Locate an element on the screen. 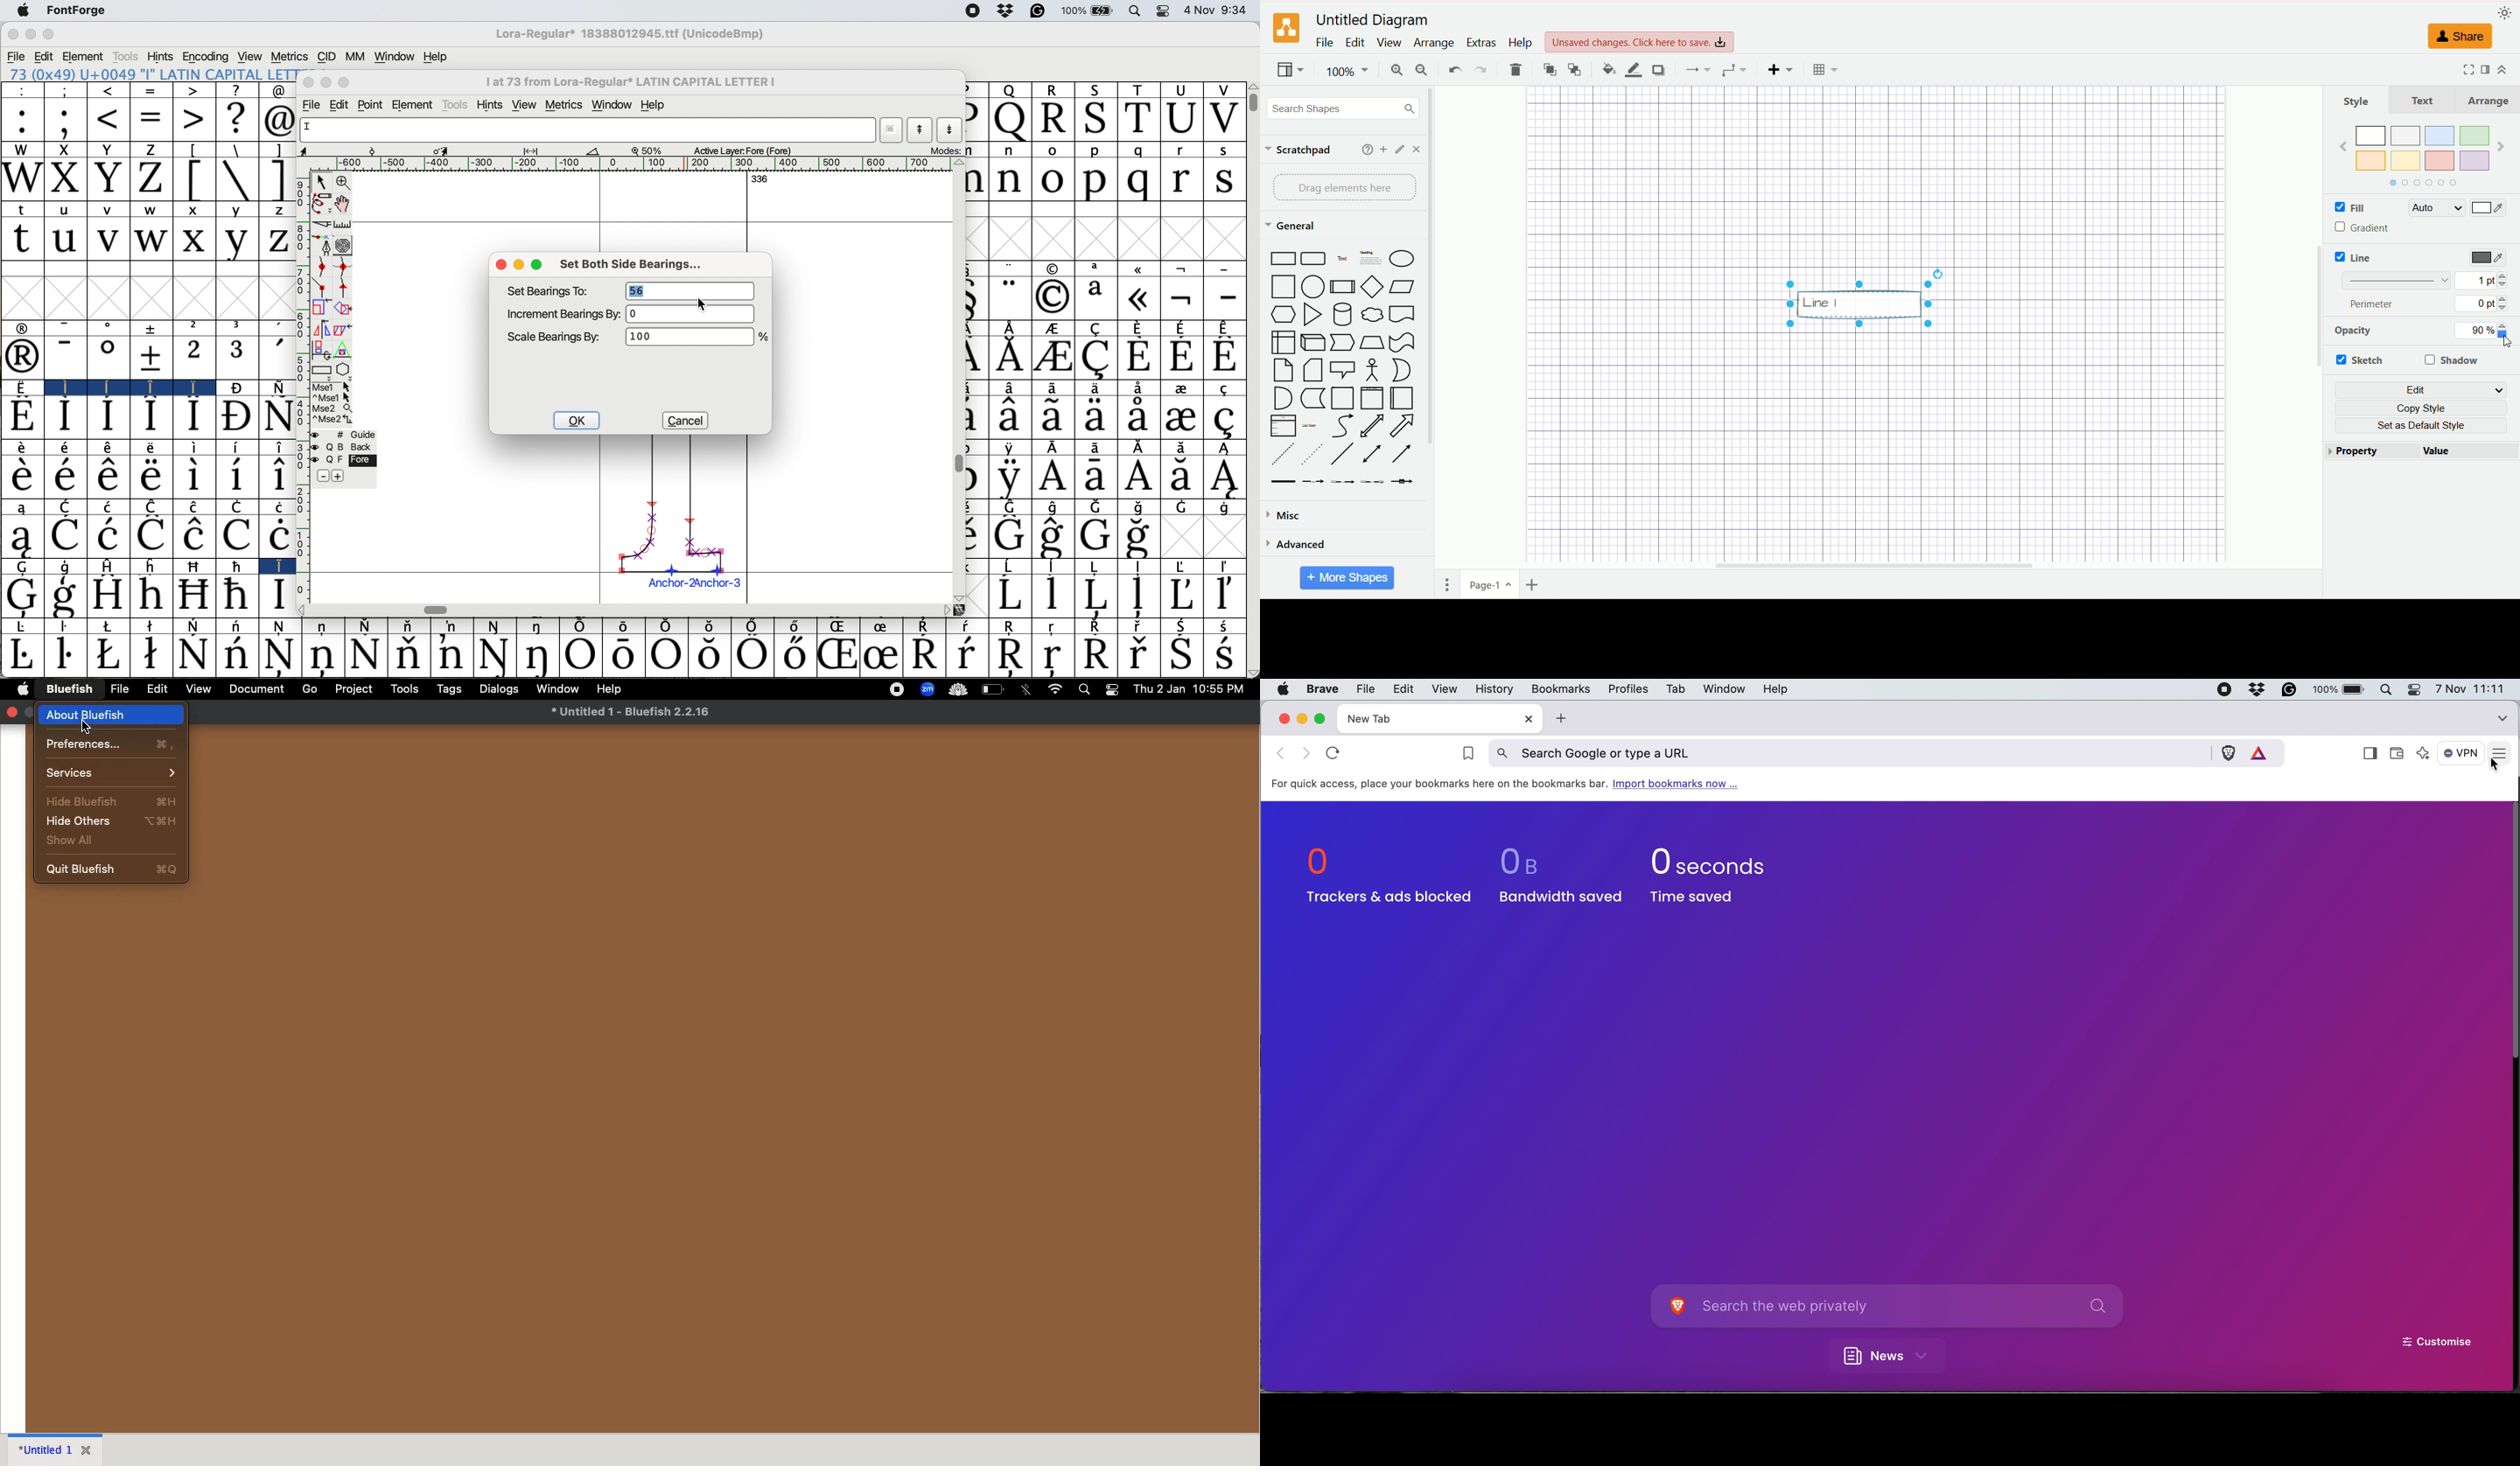 The image size is (2520, 1484). rectangles and ellipse is located at coordinates (322, 368).